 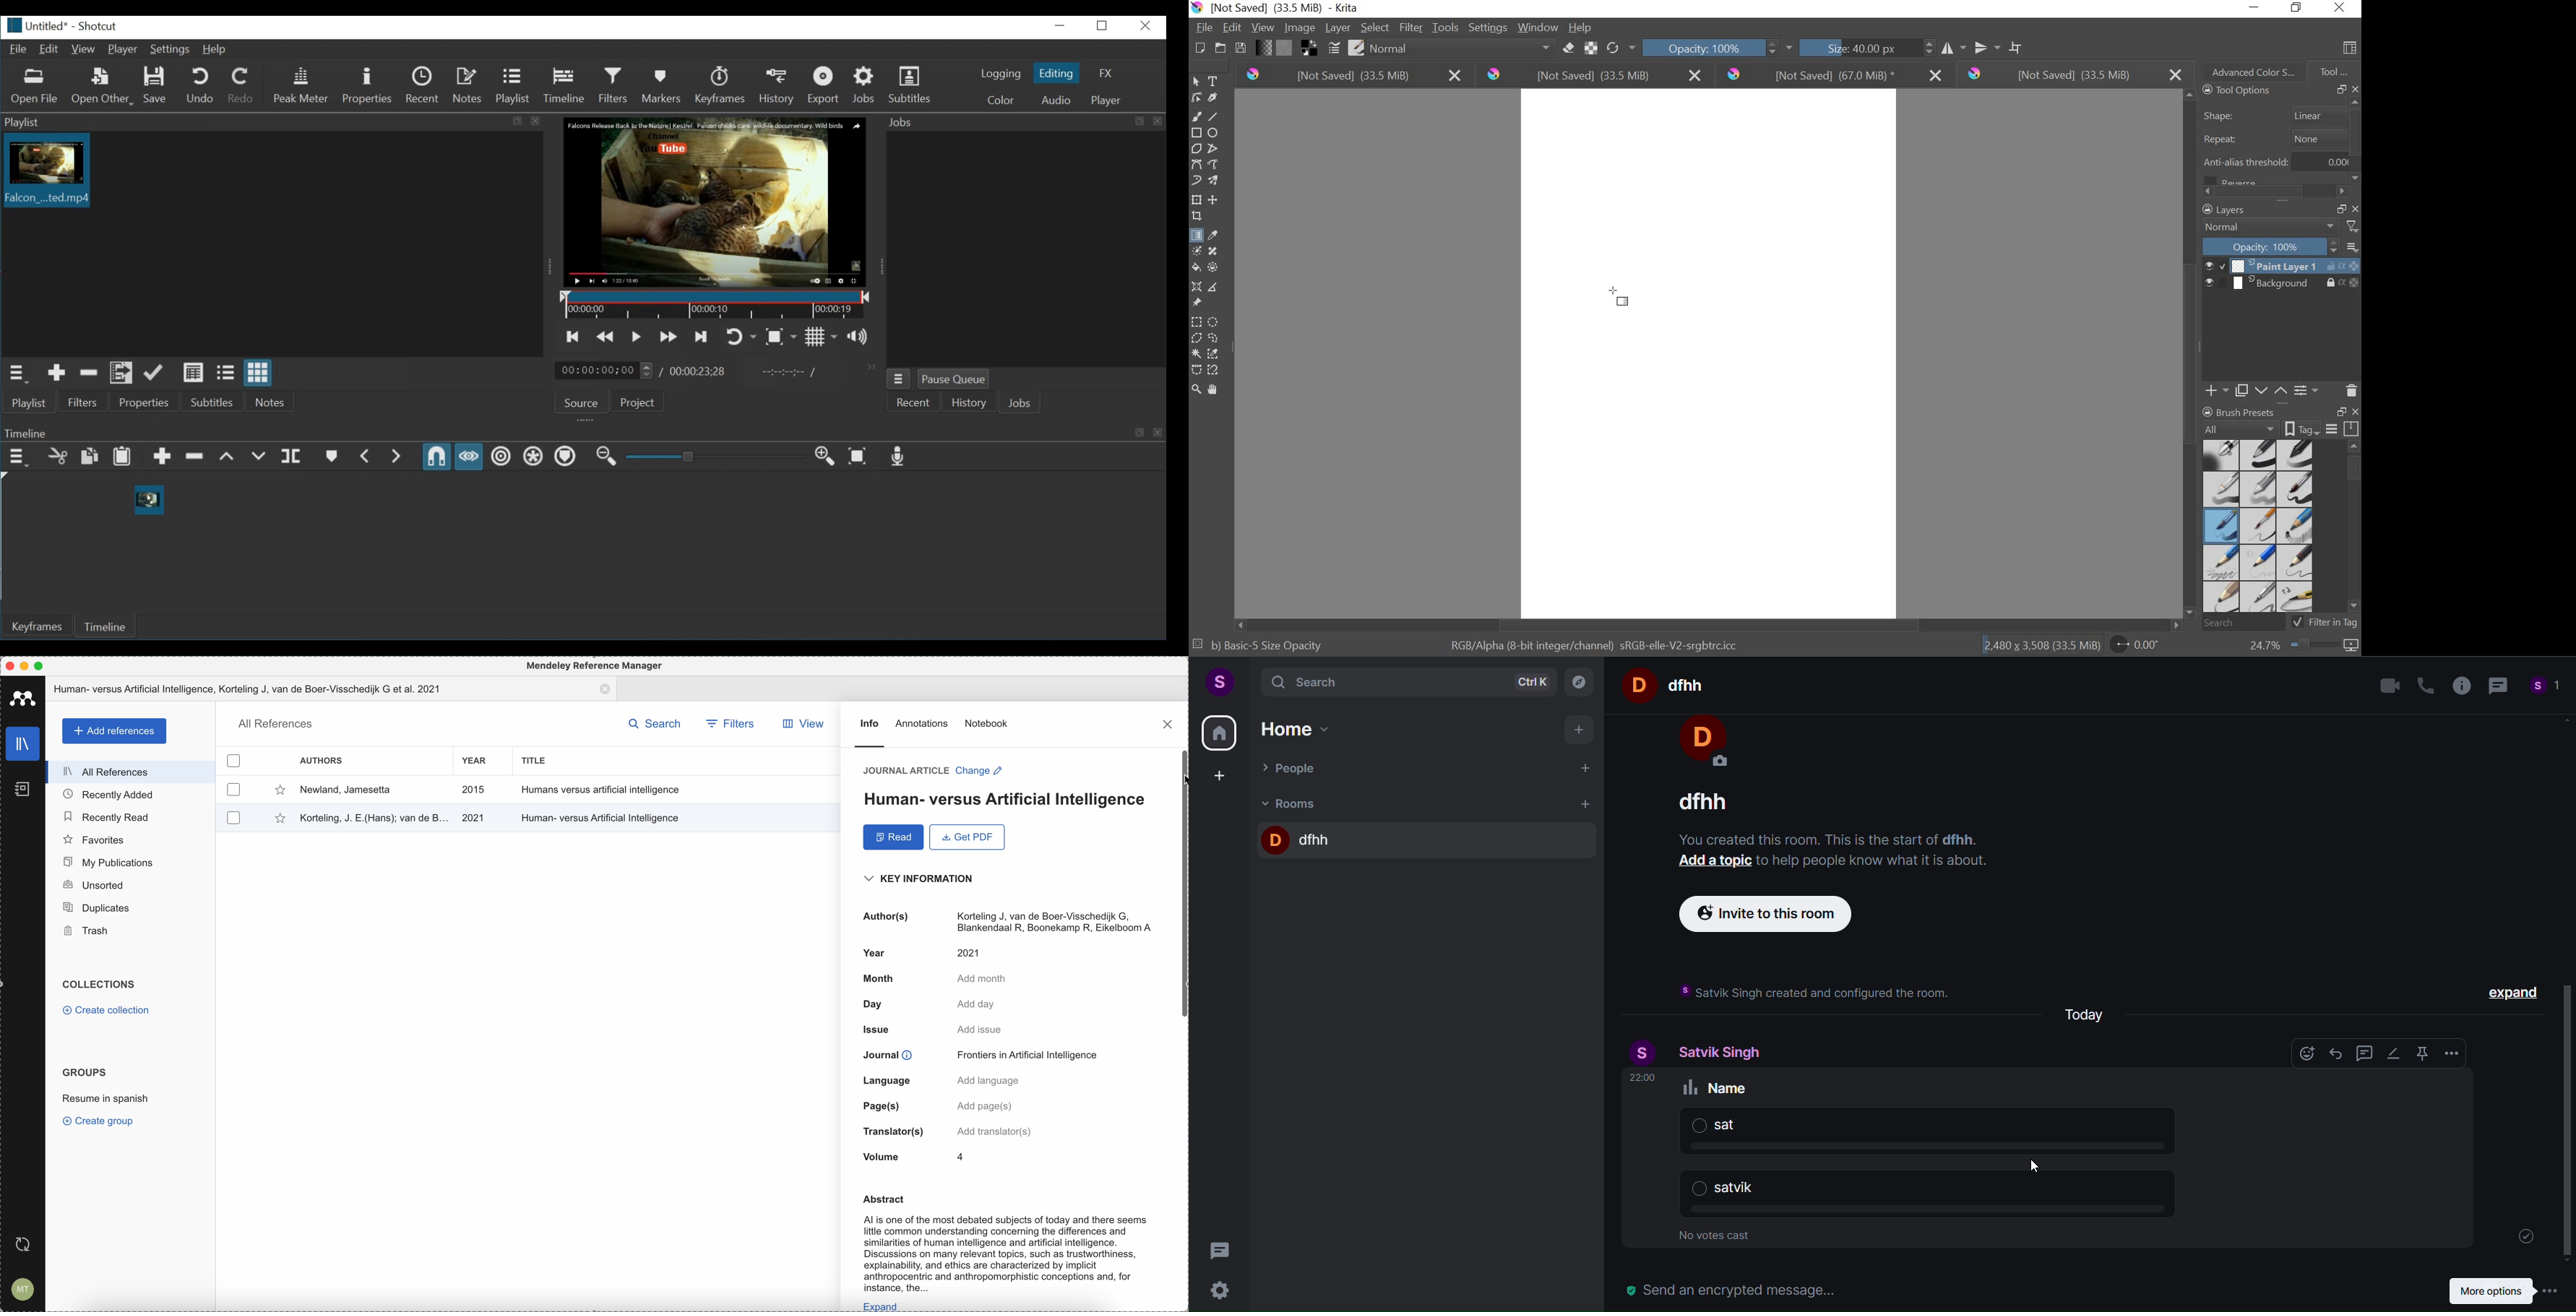 What do you see at coordinates (241, 85) in the screenshot?
I see `Redo` at bounding box center [241, 85].